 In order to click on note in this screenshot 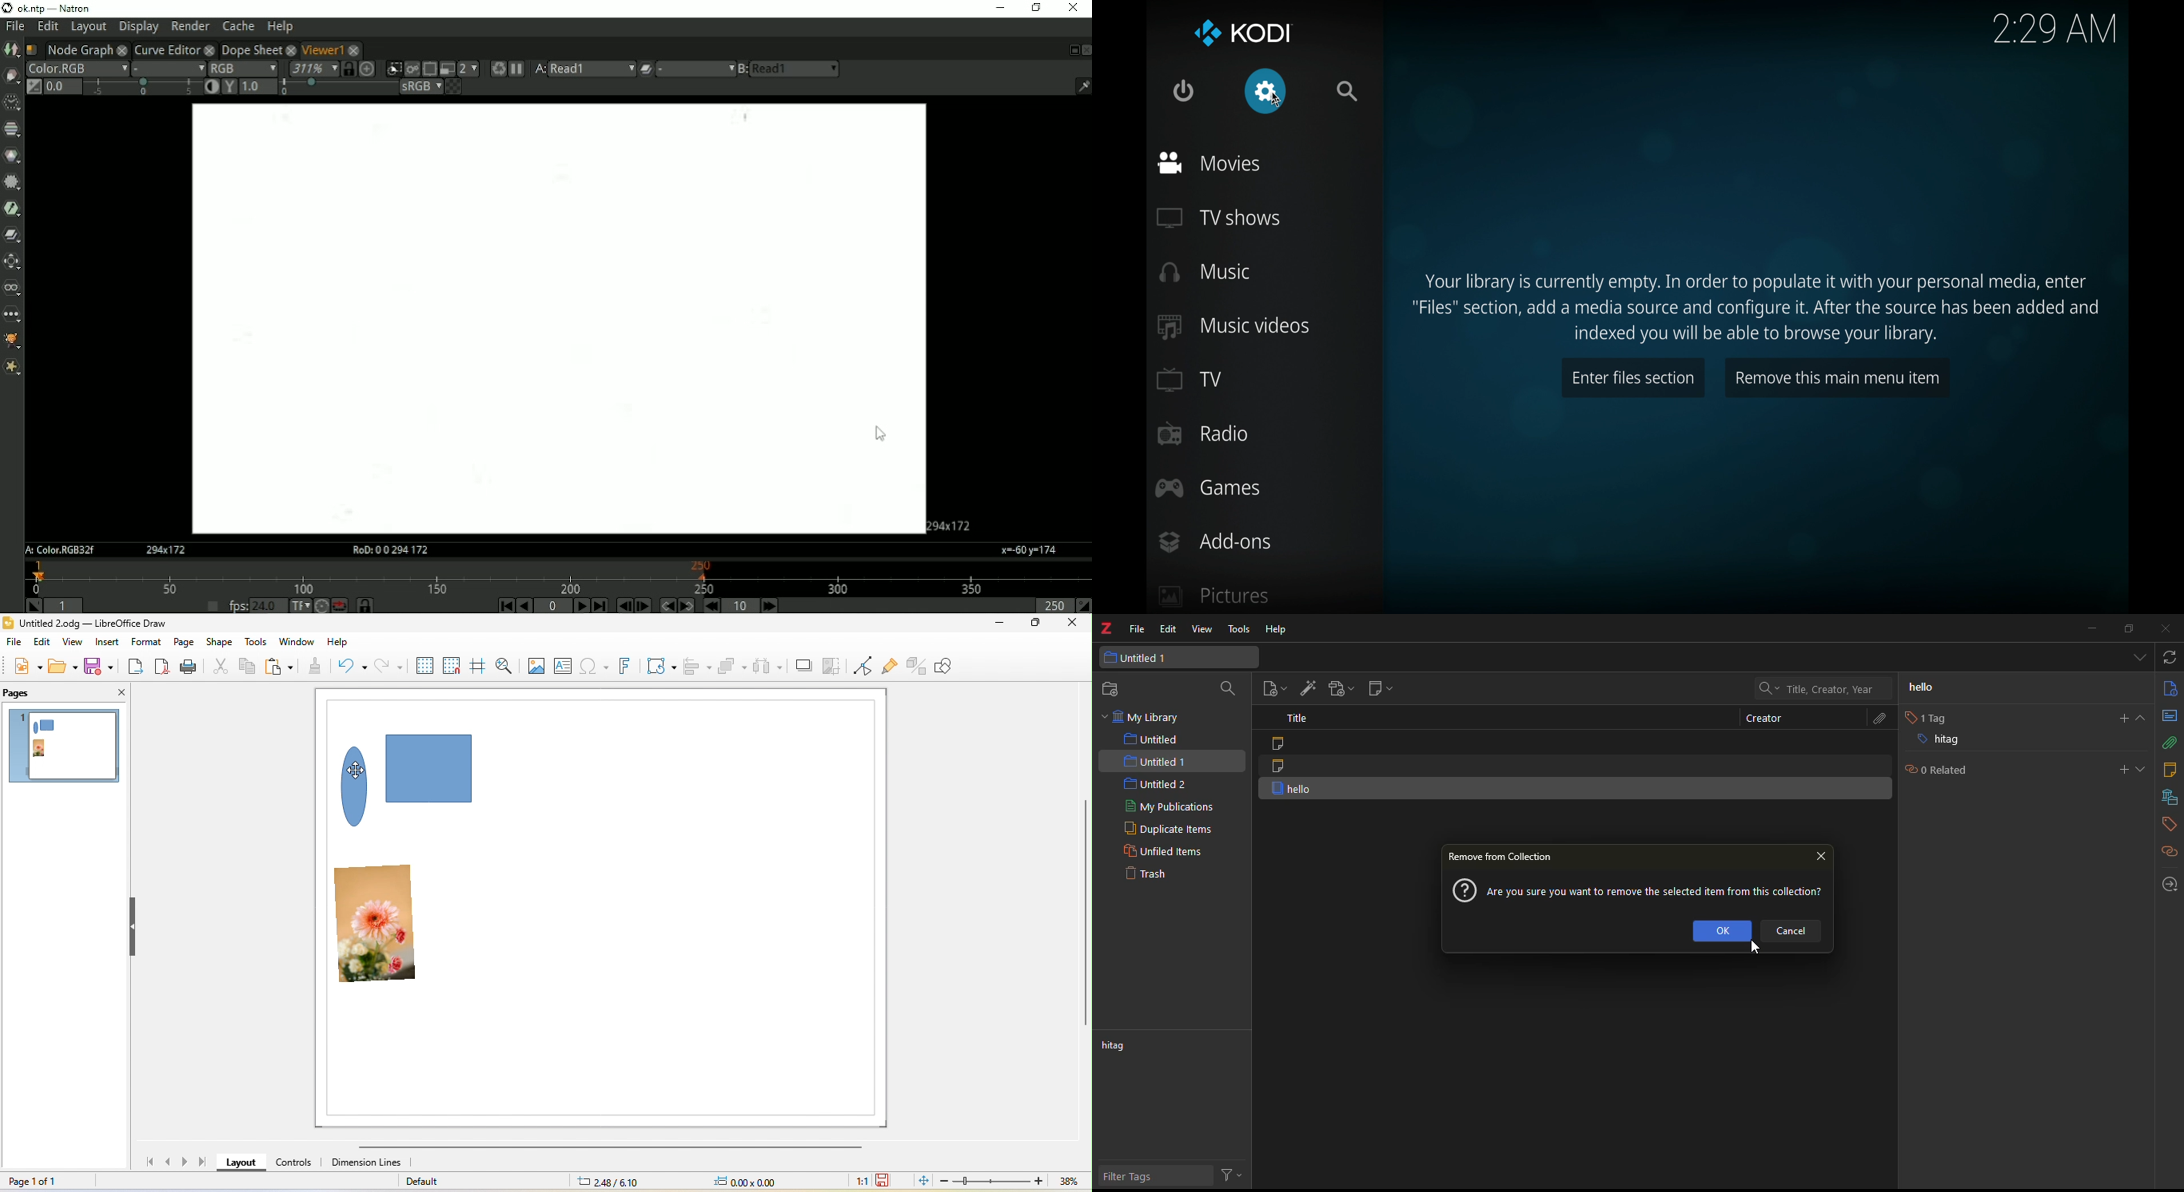, I will do `click(1280, 765)`.